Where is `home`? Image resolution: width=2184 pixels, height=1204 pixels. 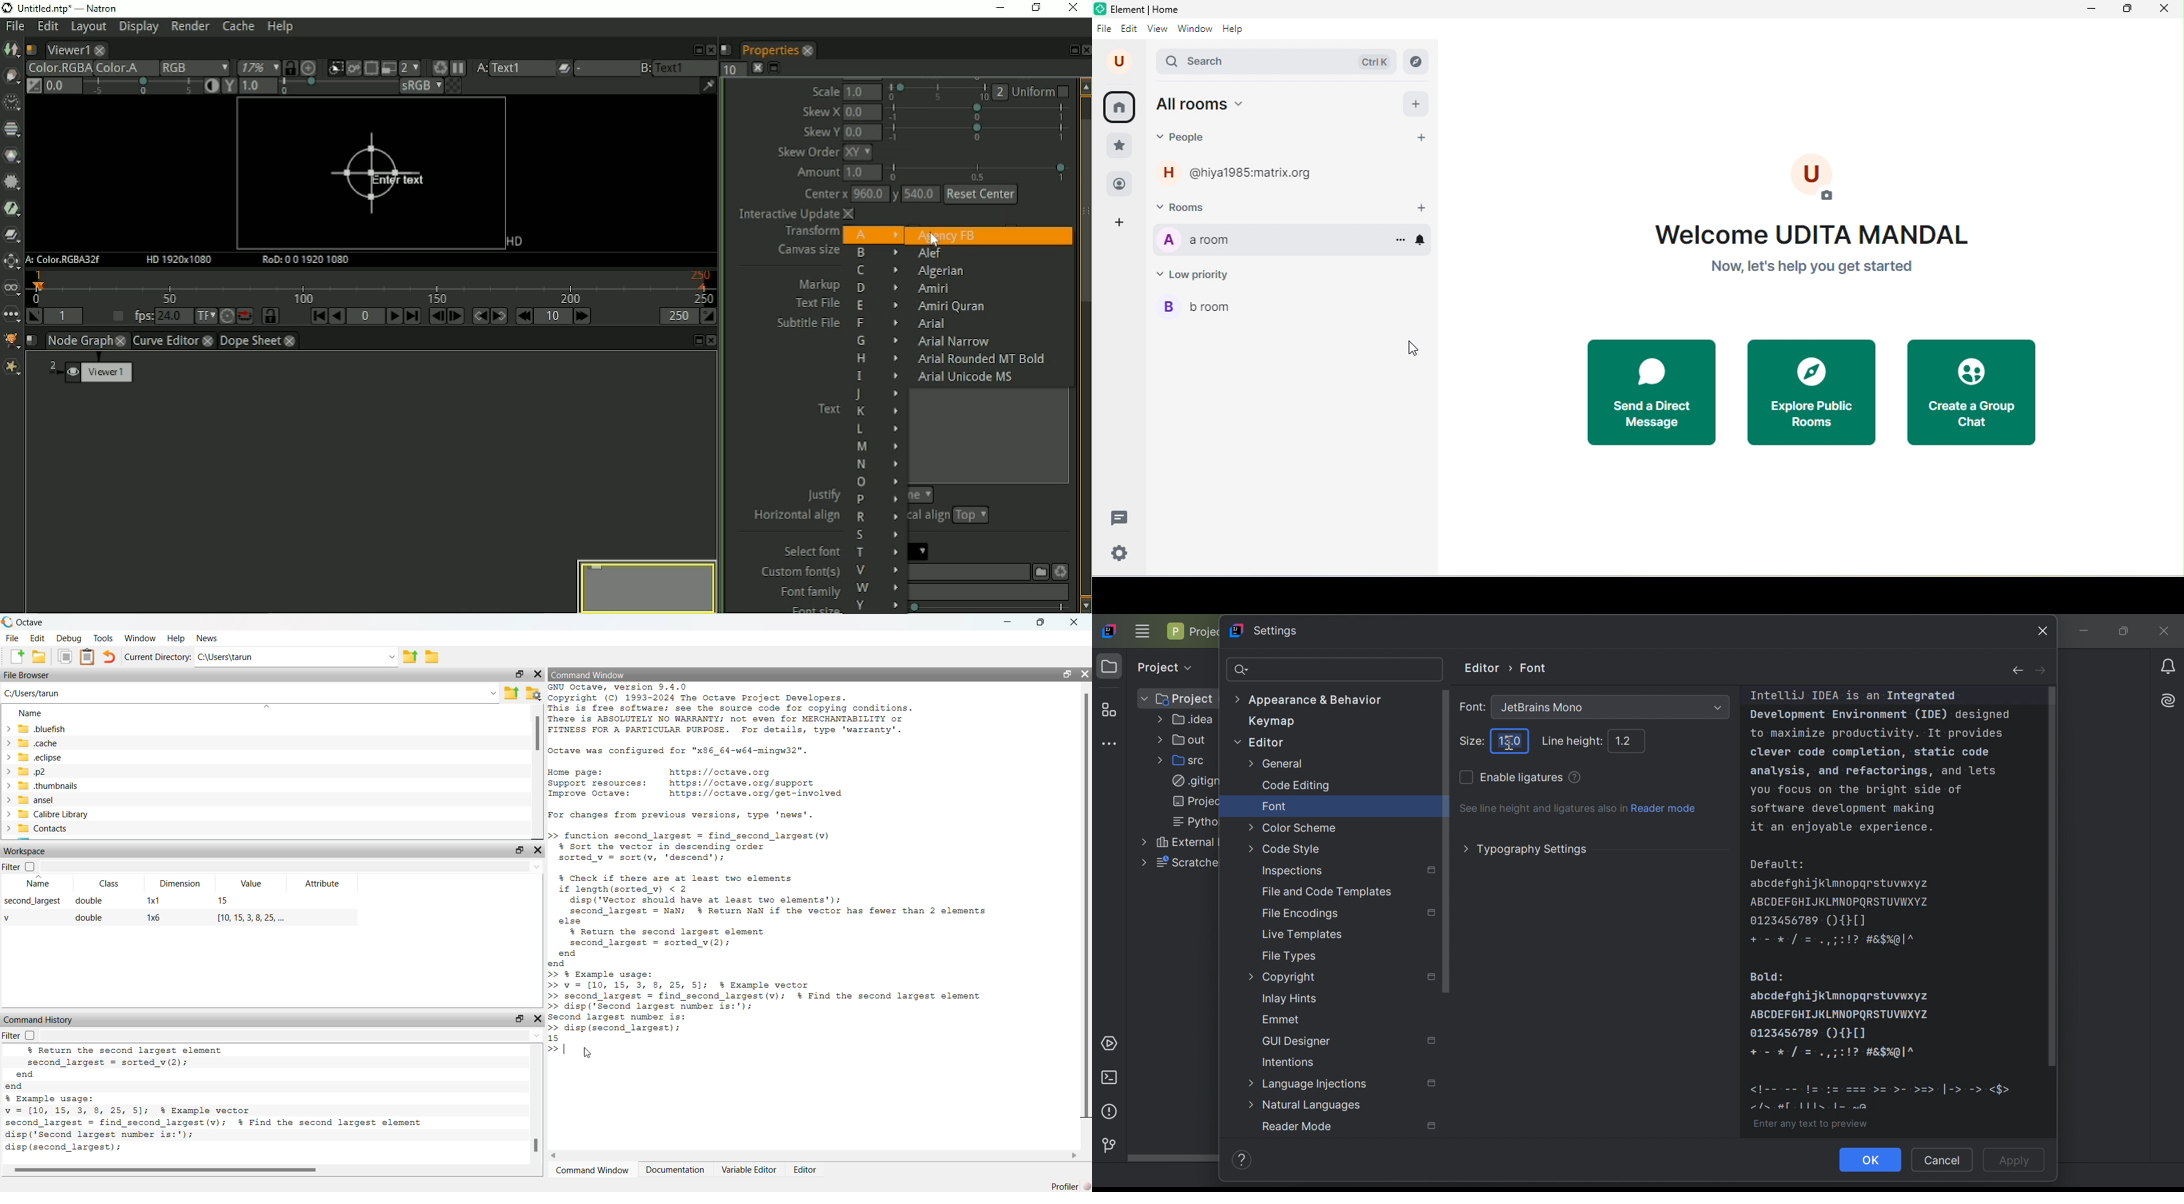
home is located at coordinates (1118, 106).